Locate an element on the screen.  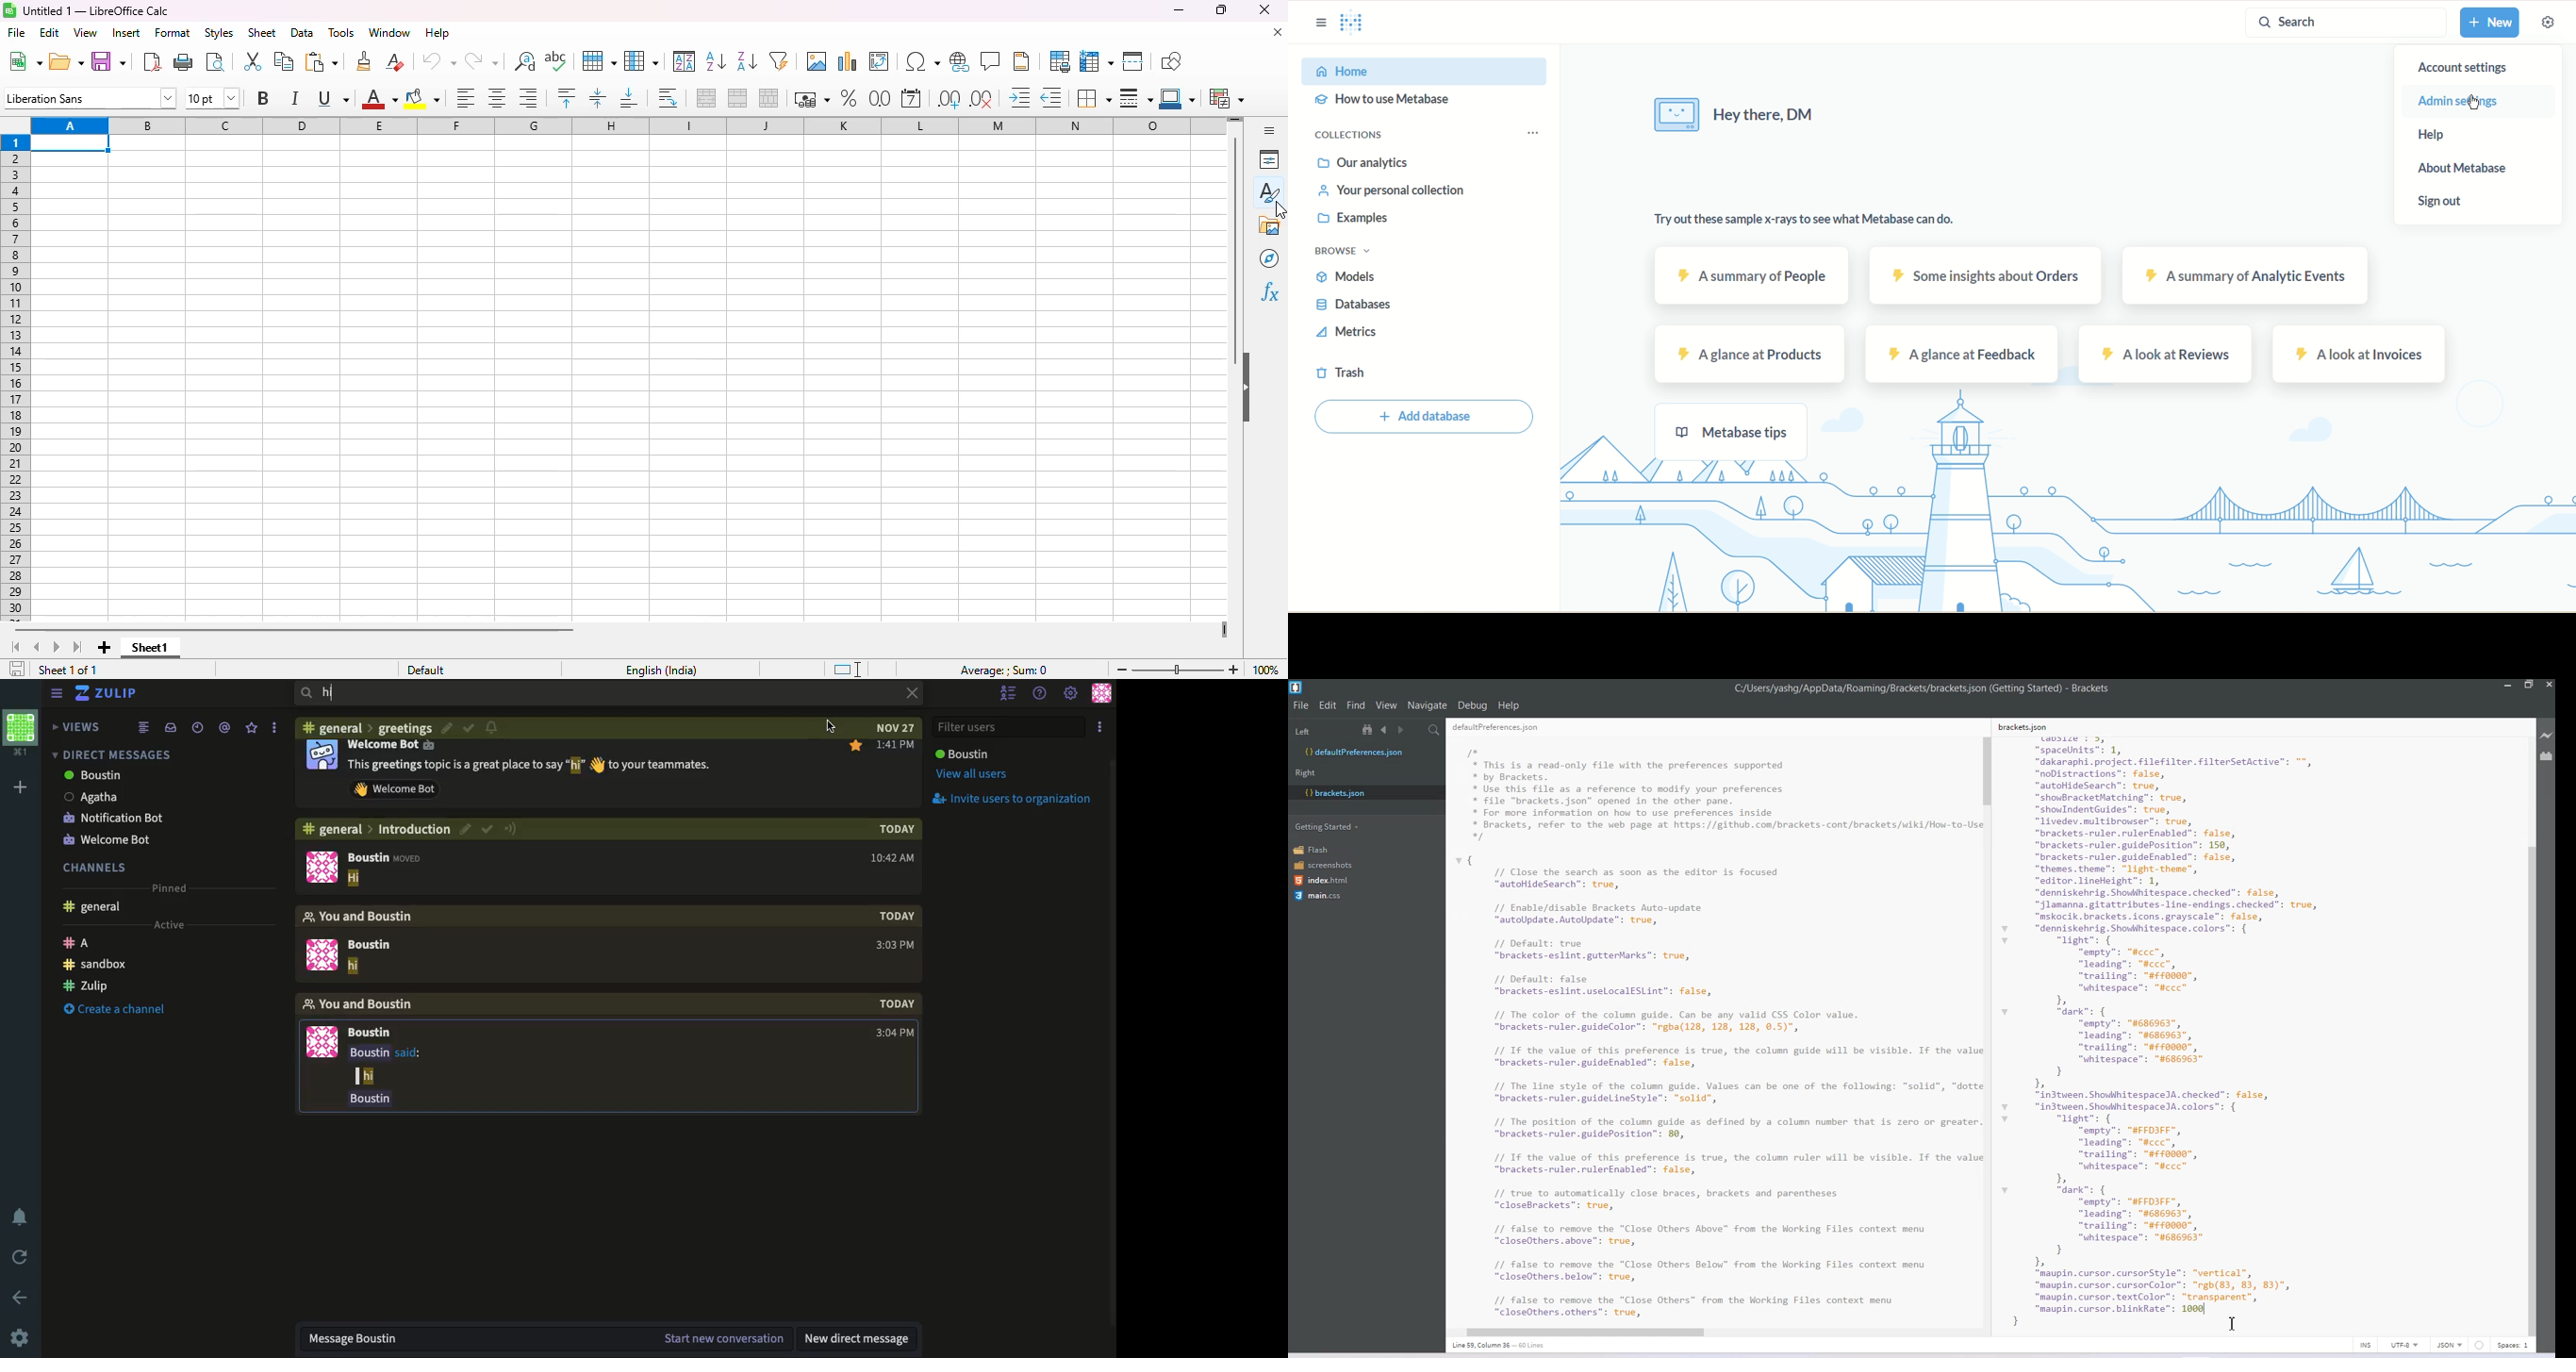
insert comment is located at coordinates (991, 60).